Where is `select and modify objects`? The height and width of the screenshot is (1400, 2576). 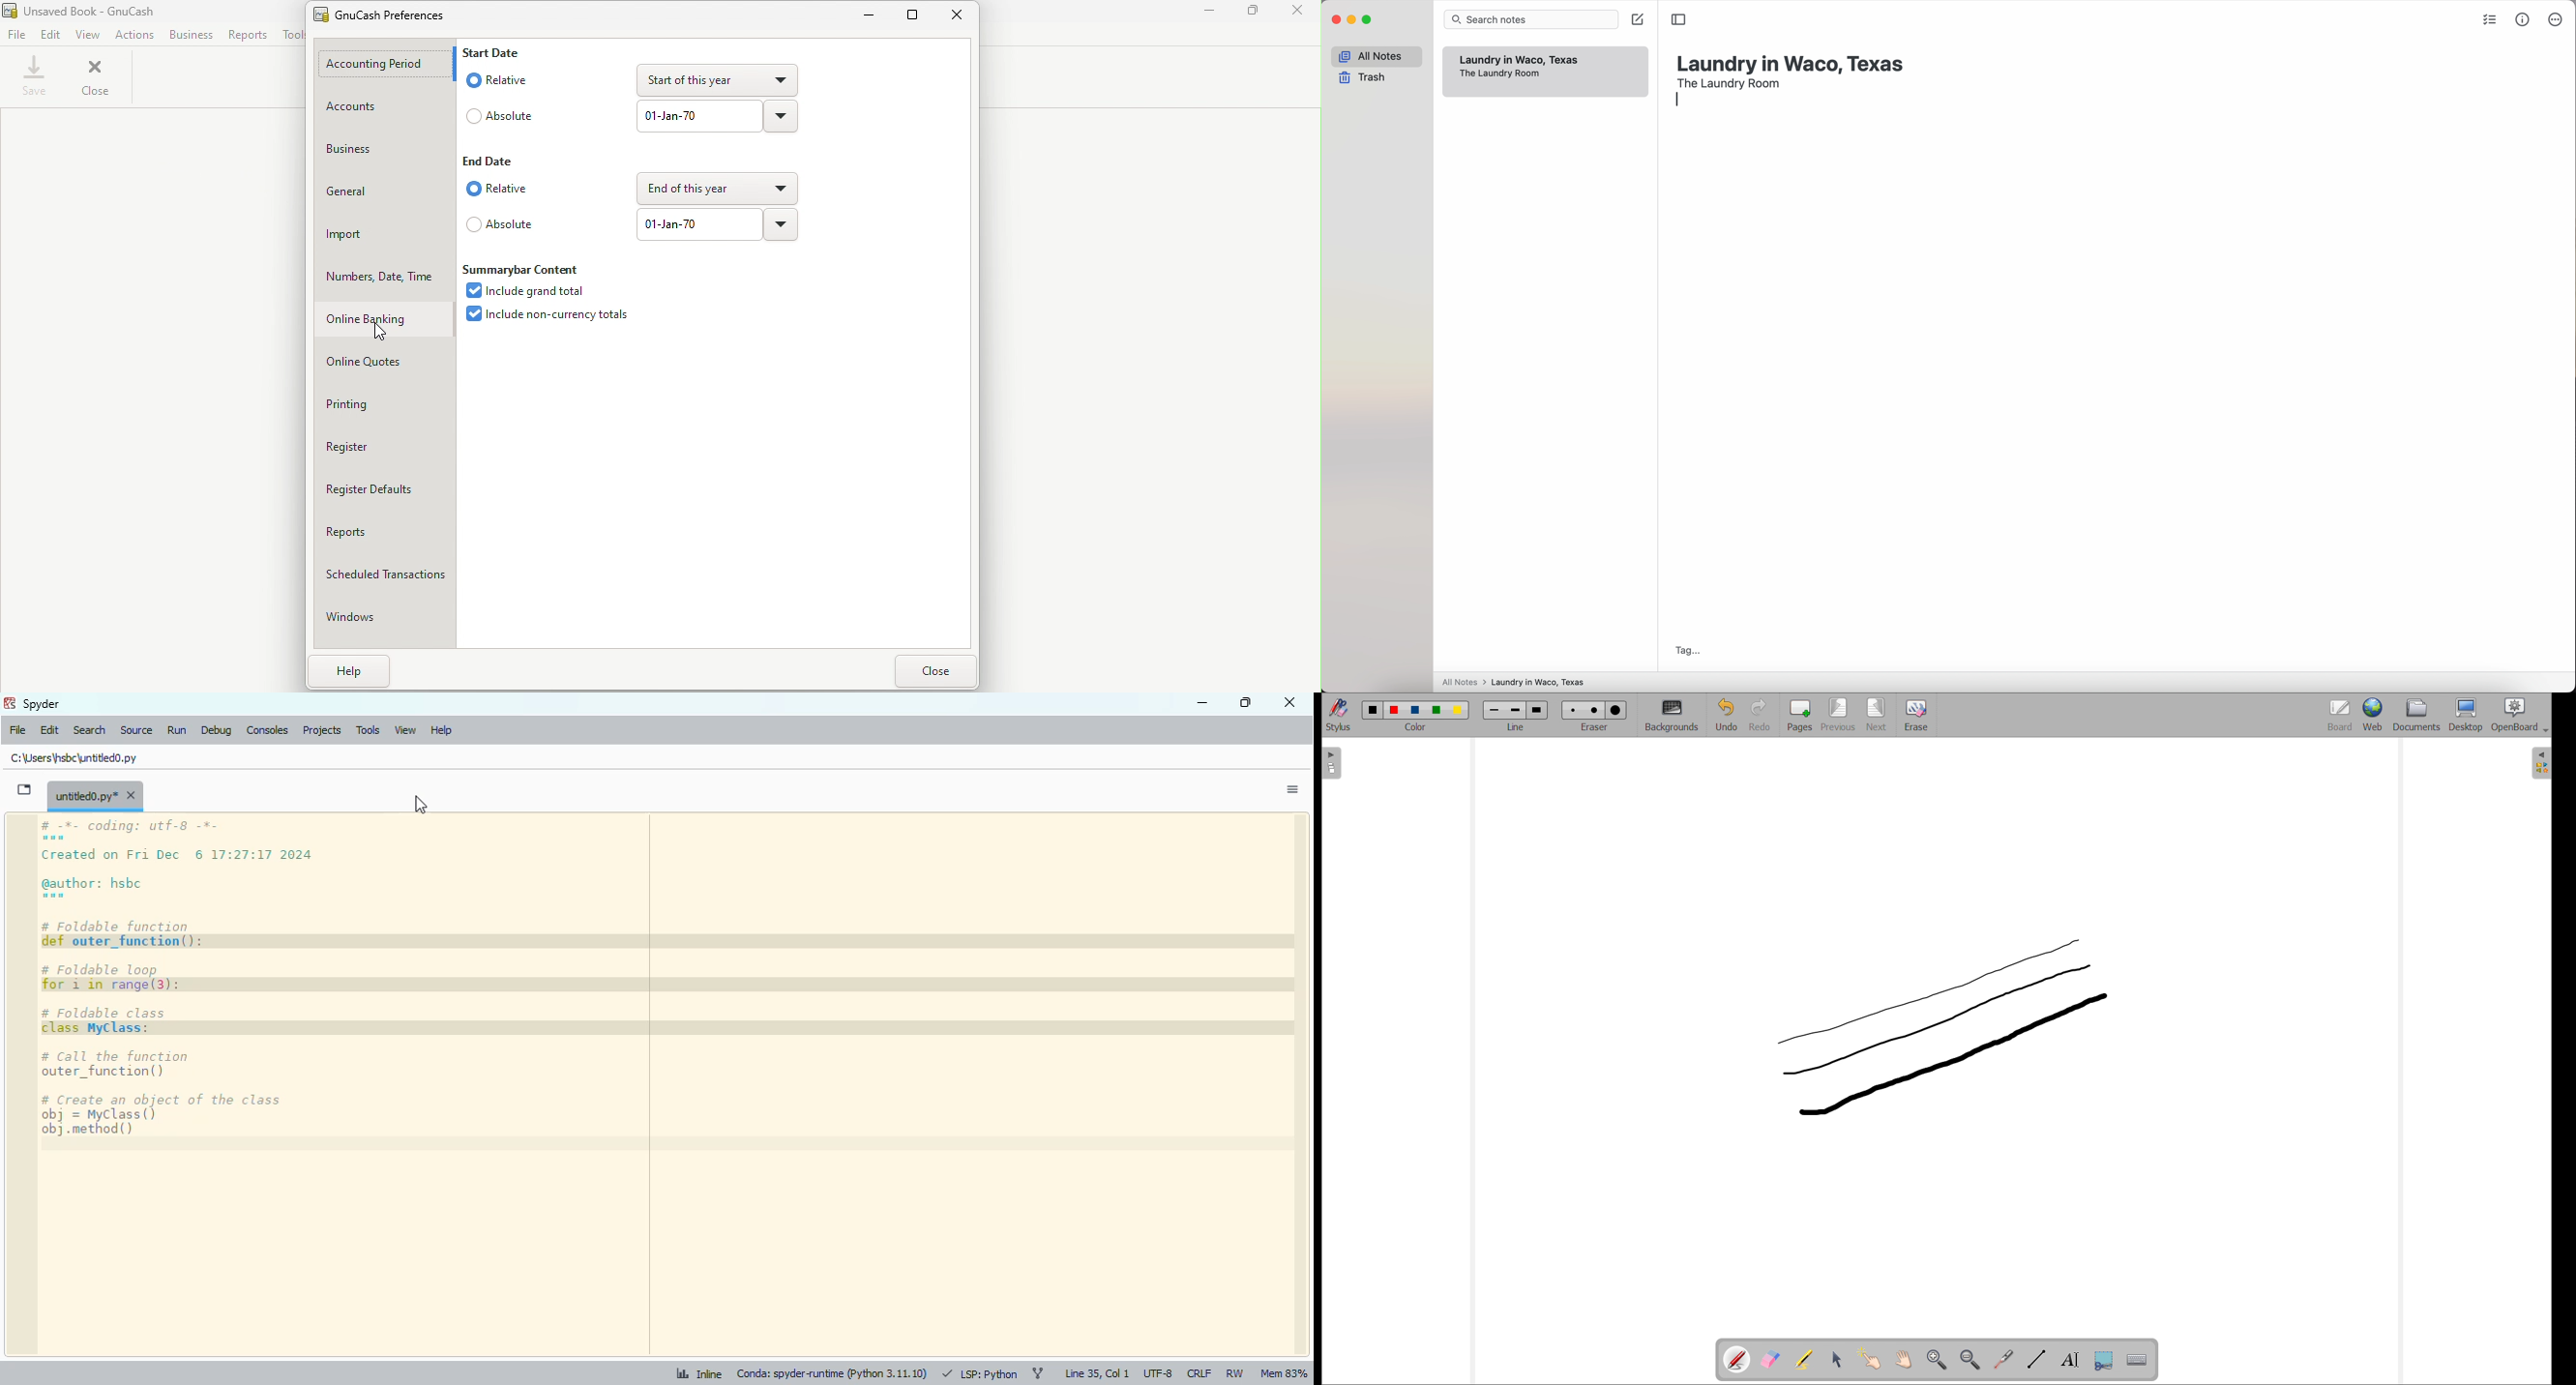 select and modify objects is located at coordinates (1838, 1359).